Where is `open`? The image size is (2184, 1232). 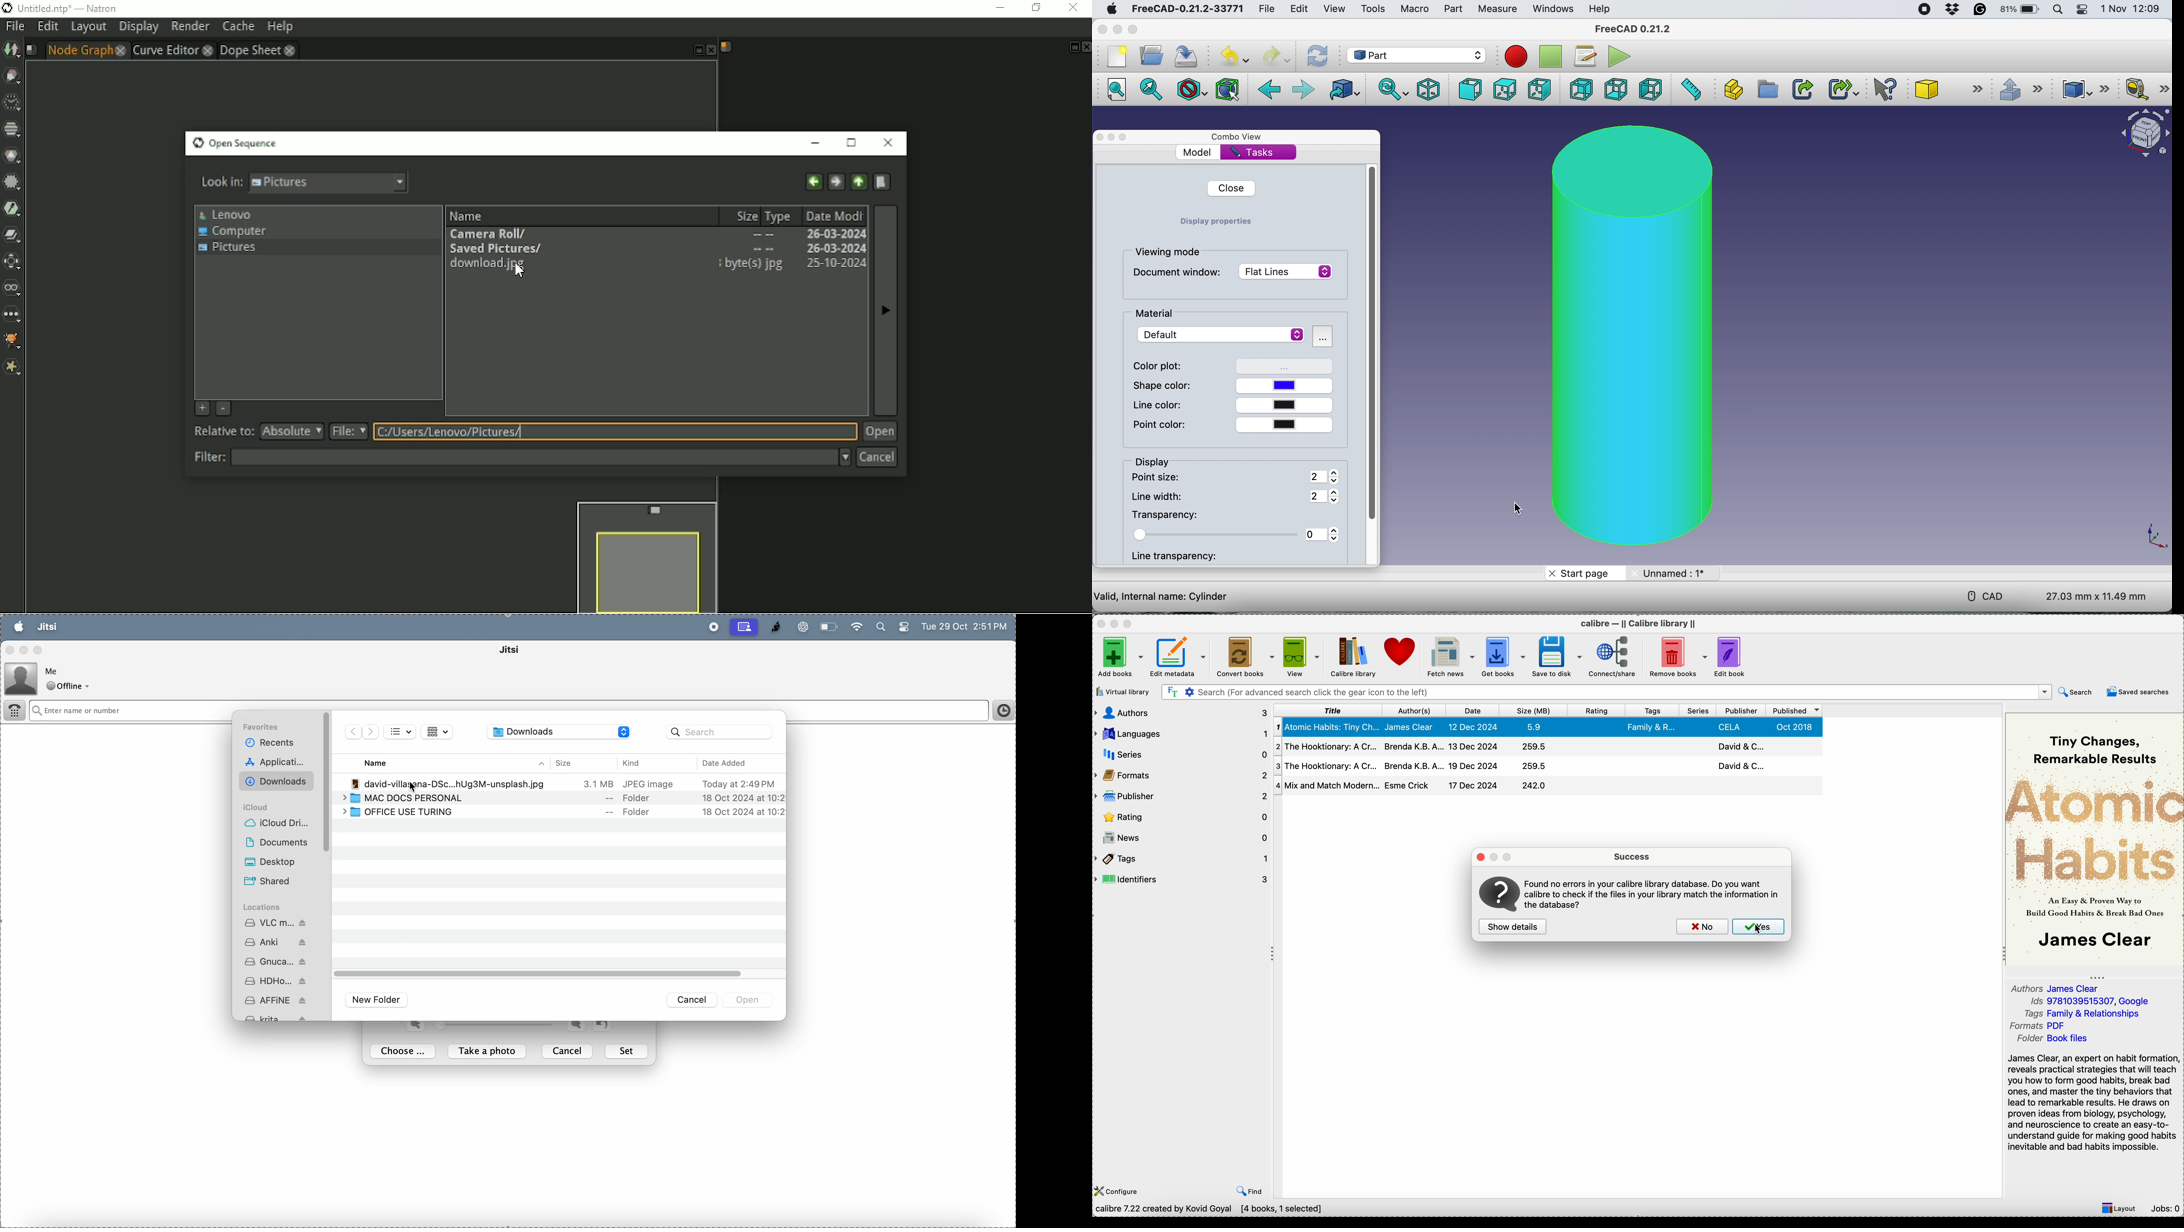 open is located at coordinates (1150, 56).